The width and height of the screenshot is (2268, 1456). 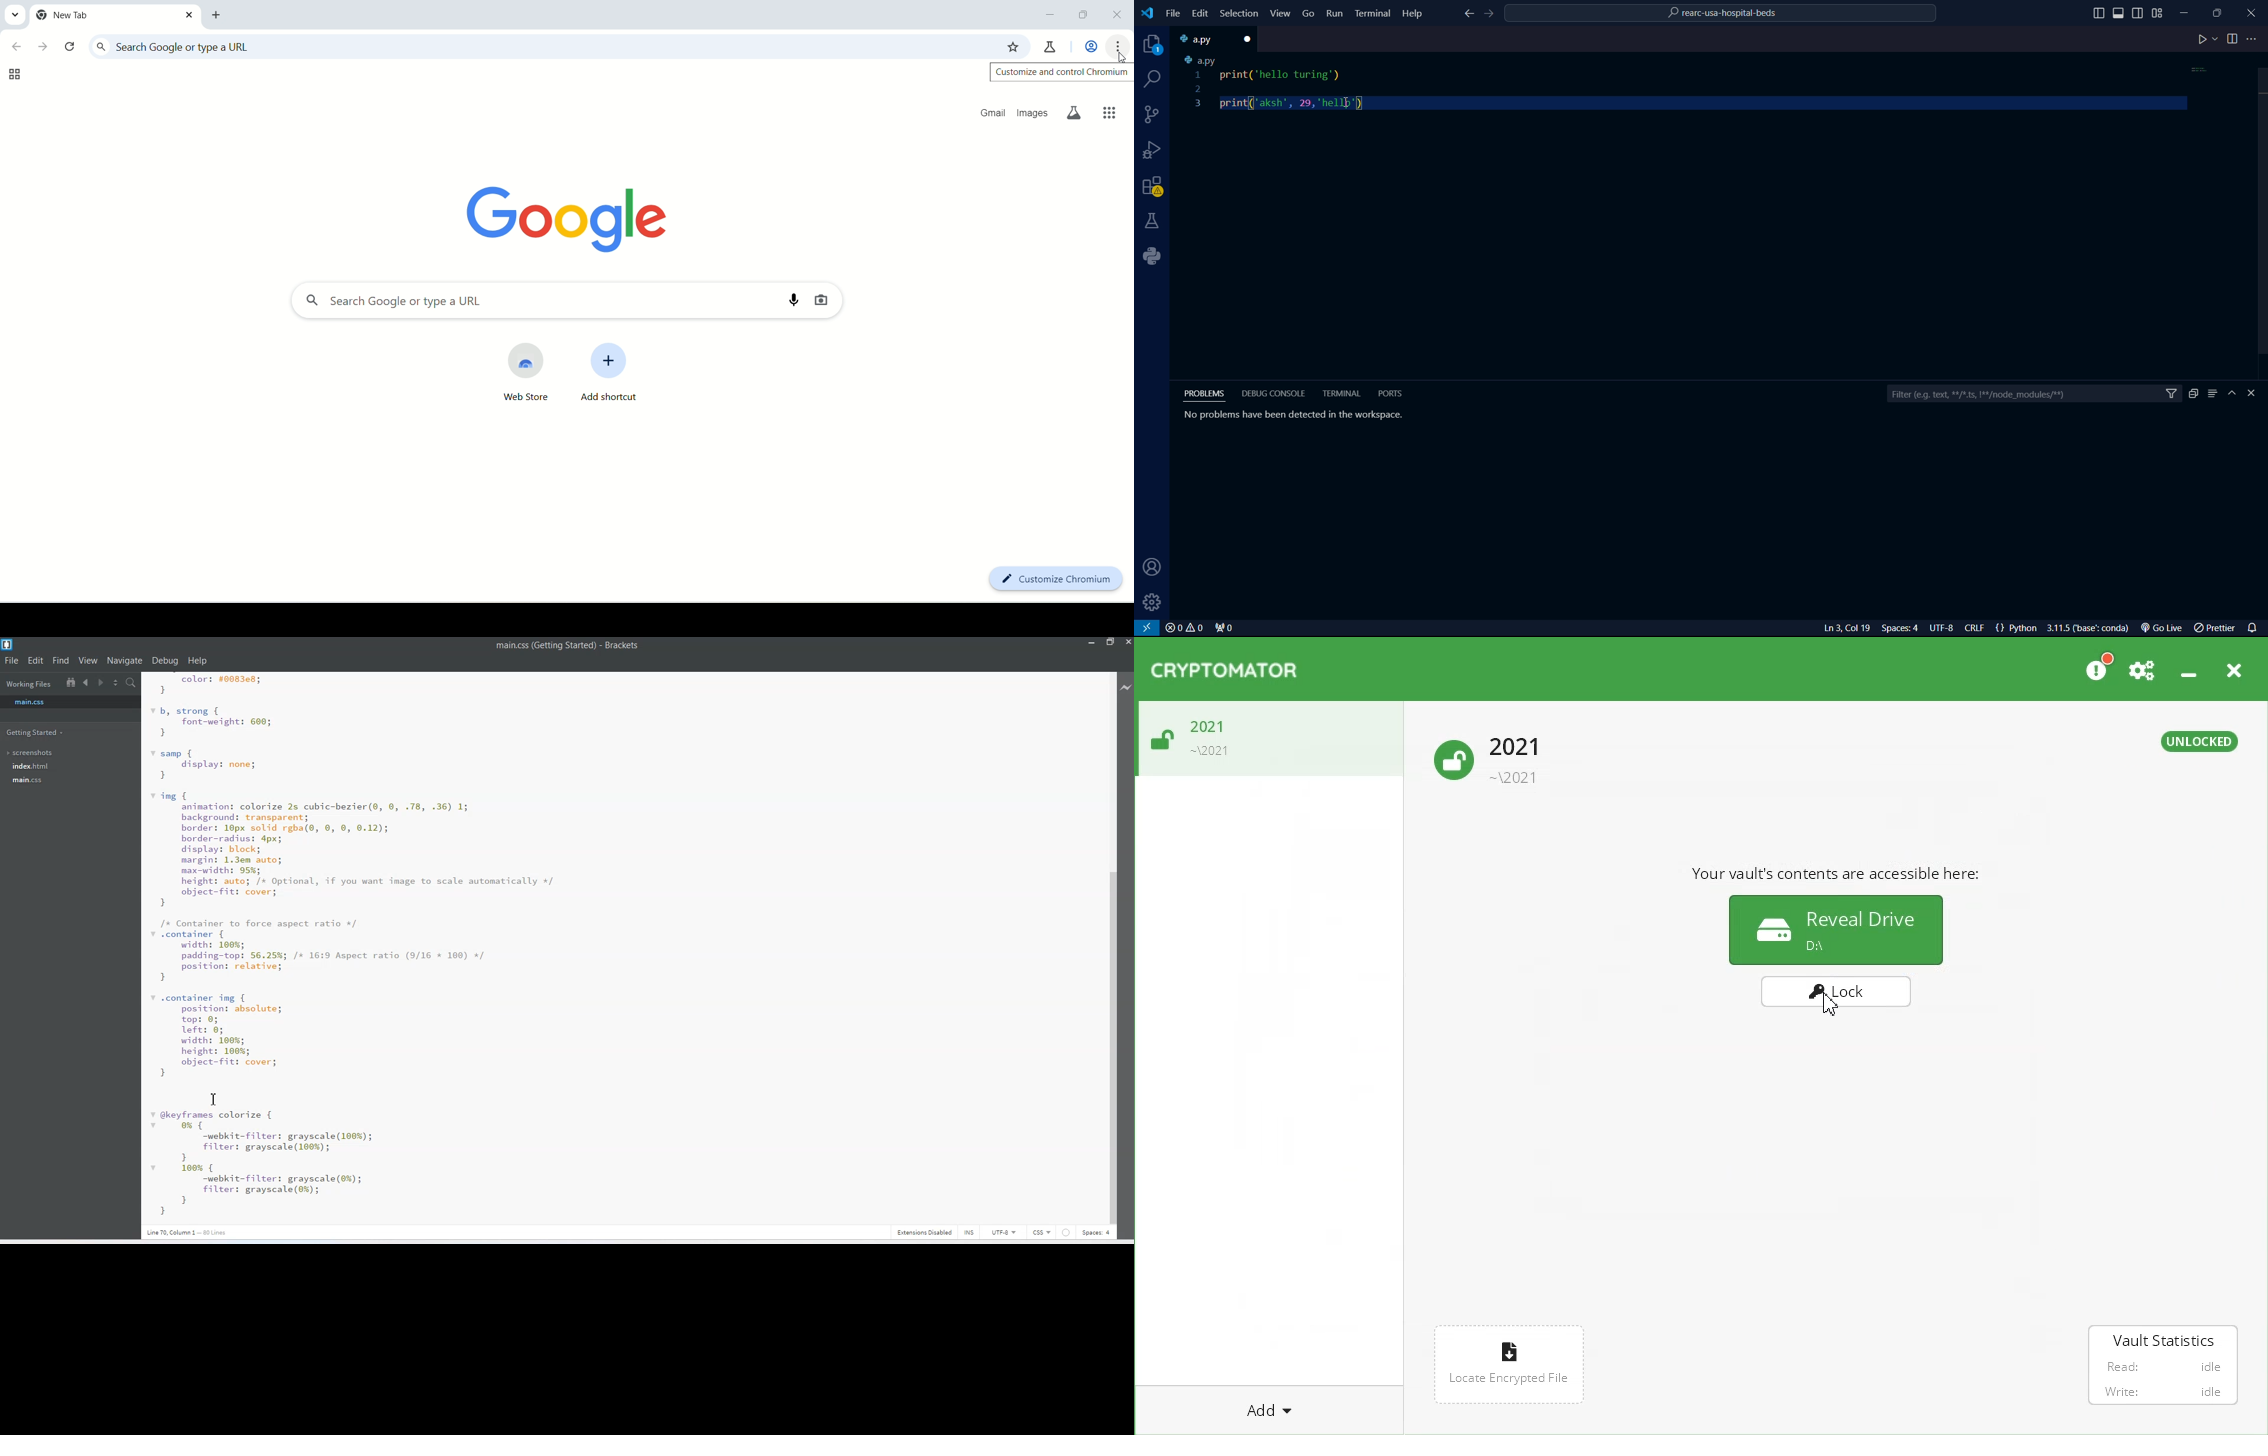 What do you see at coordinates (1004, 1232) in the screenshot?
I see `UTF-8` at bounding box center [1004, 1232].